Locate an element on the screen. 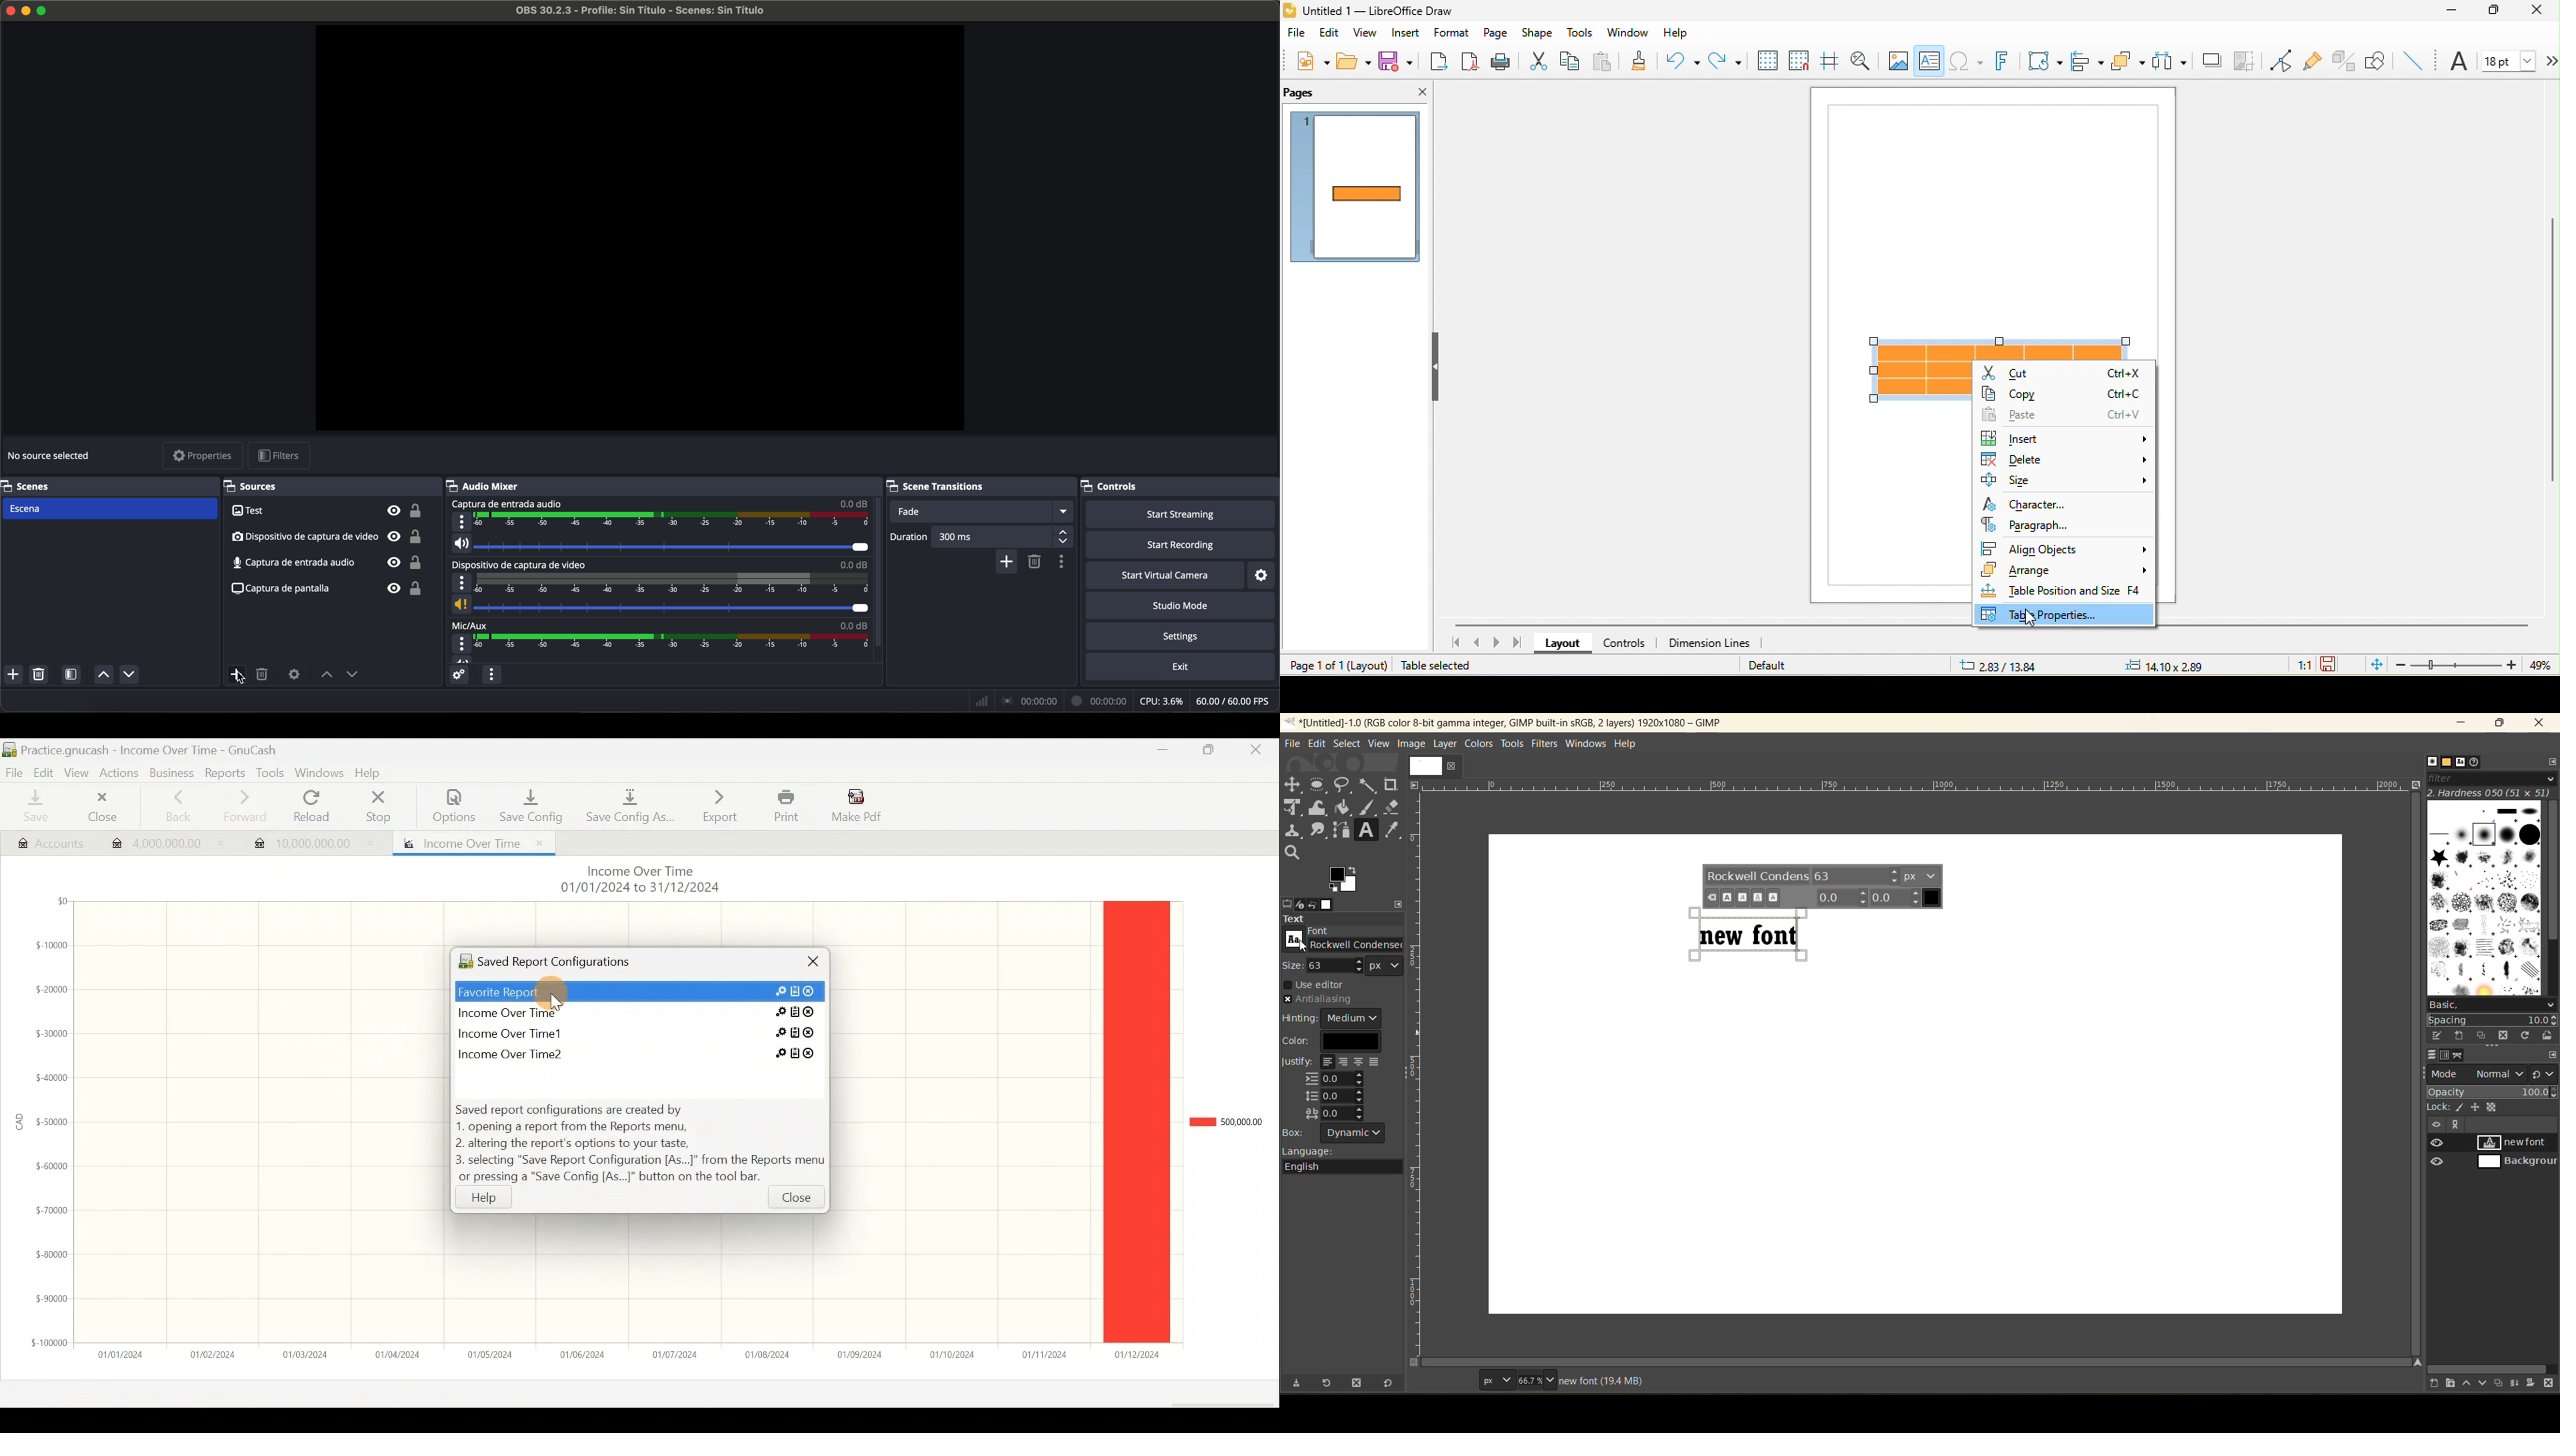  export directly as pdf is located at coordinates (1471, 60).